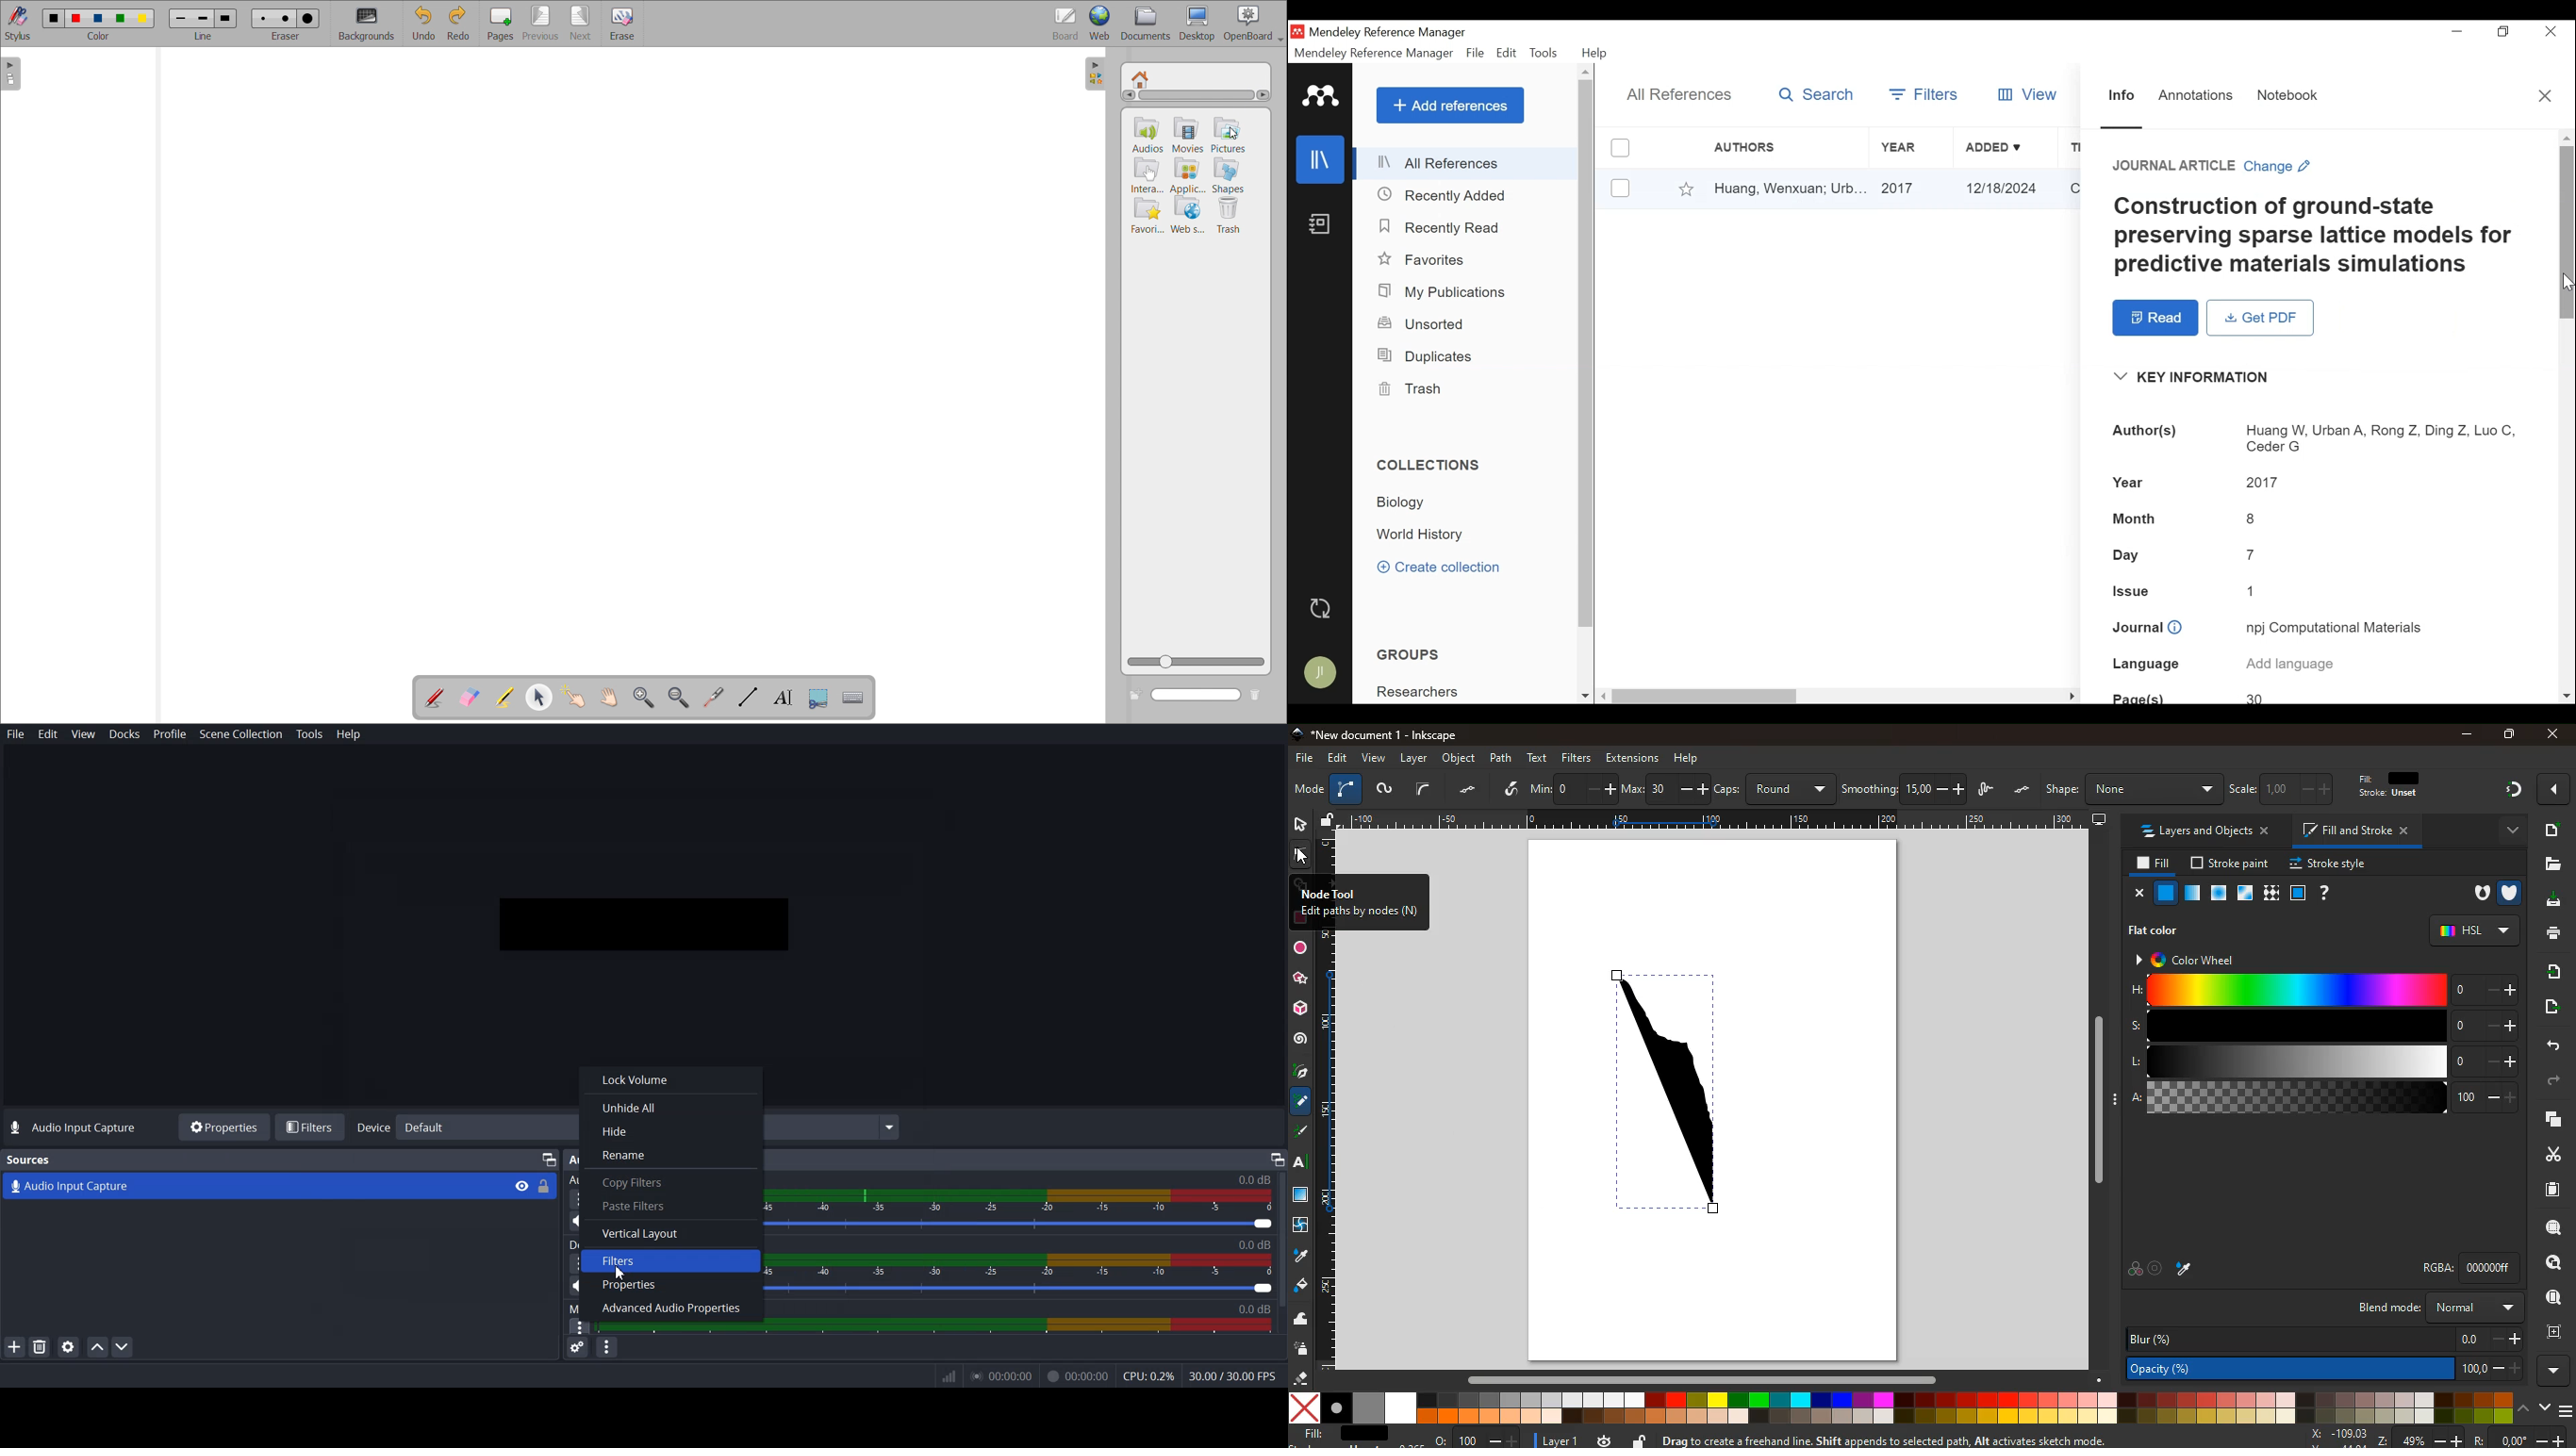 This screenshot has width=2576, height=1456. What do you see at coordinates (75, 1128) in the screenshot?
I see `Text ` at bounding box center [75, 1128].